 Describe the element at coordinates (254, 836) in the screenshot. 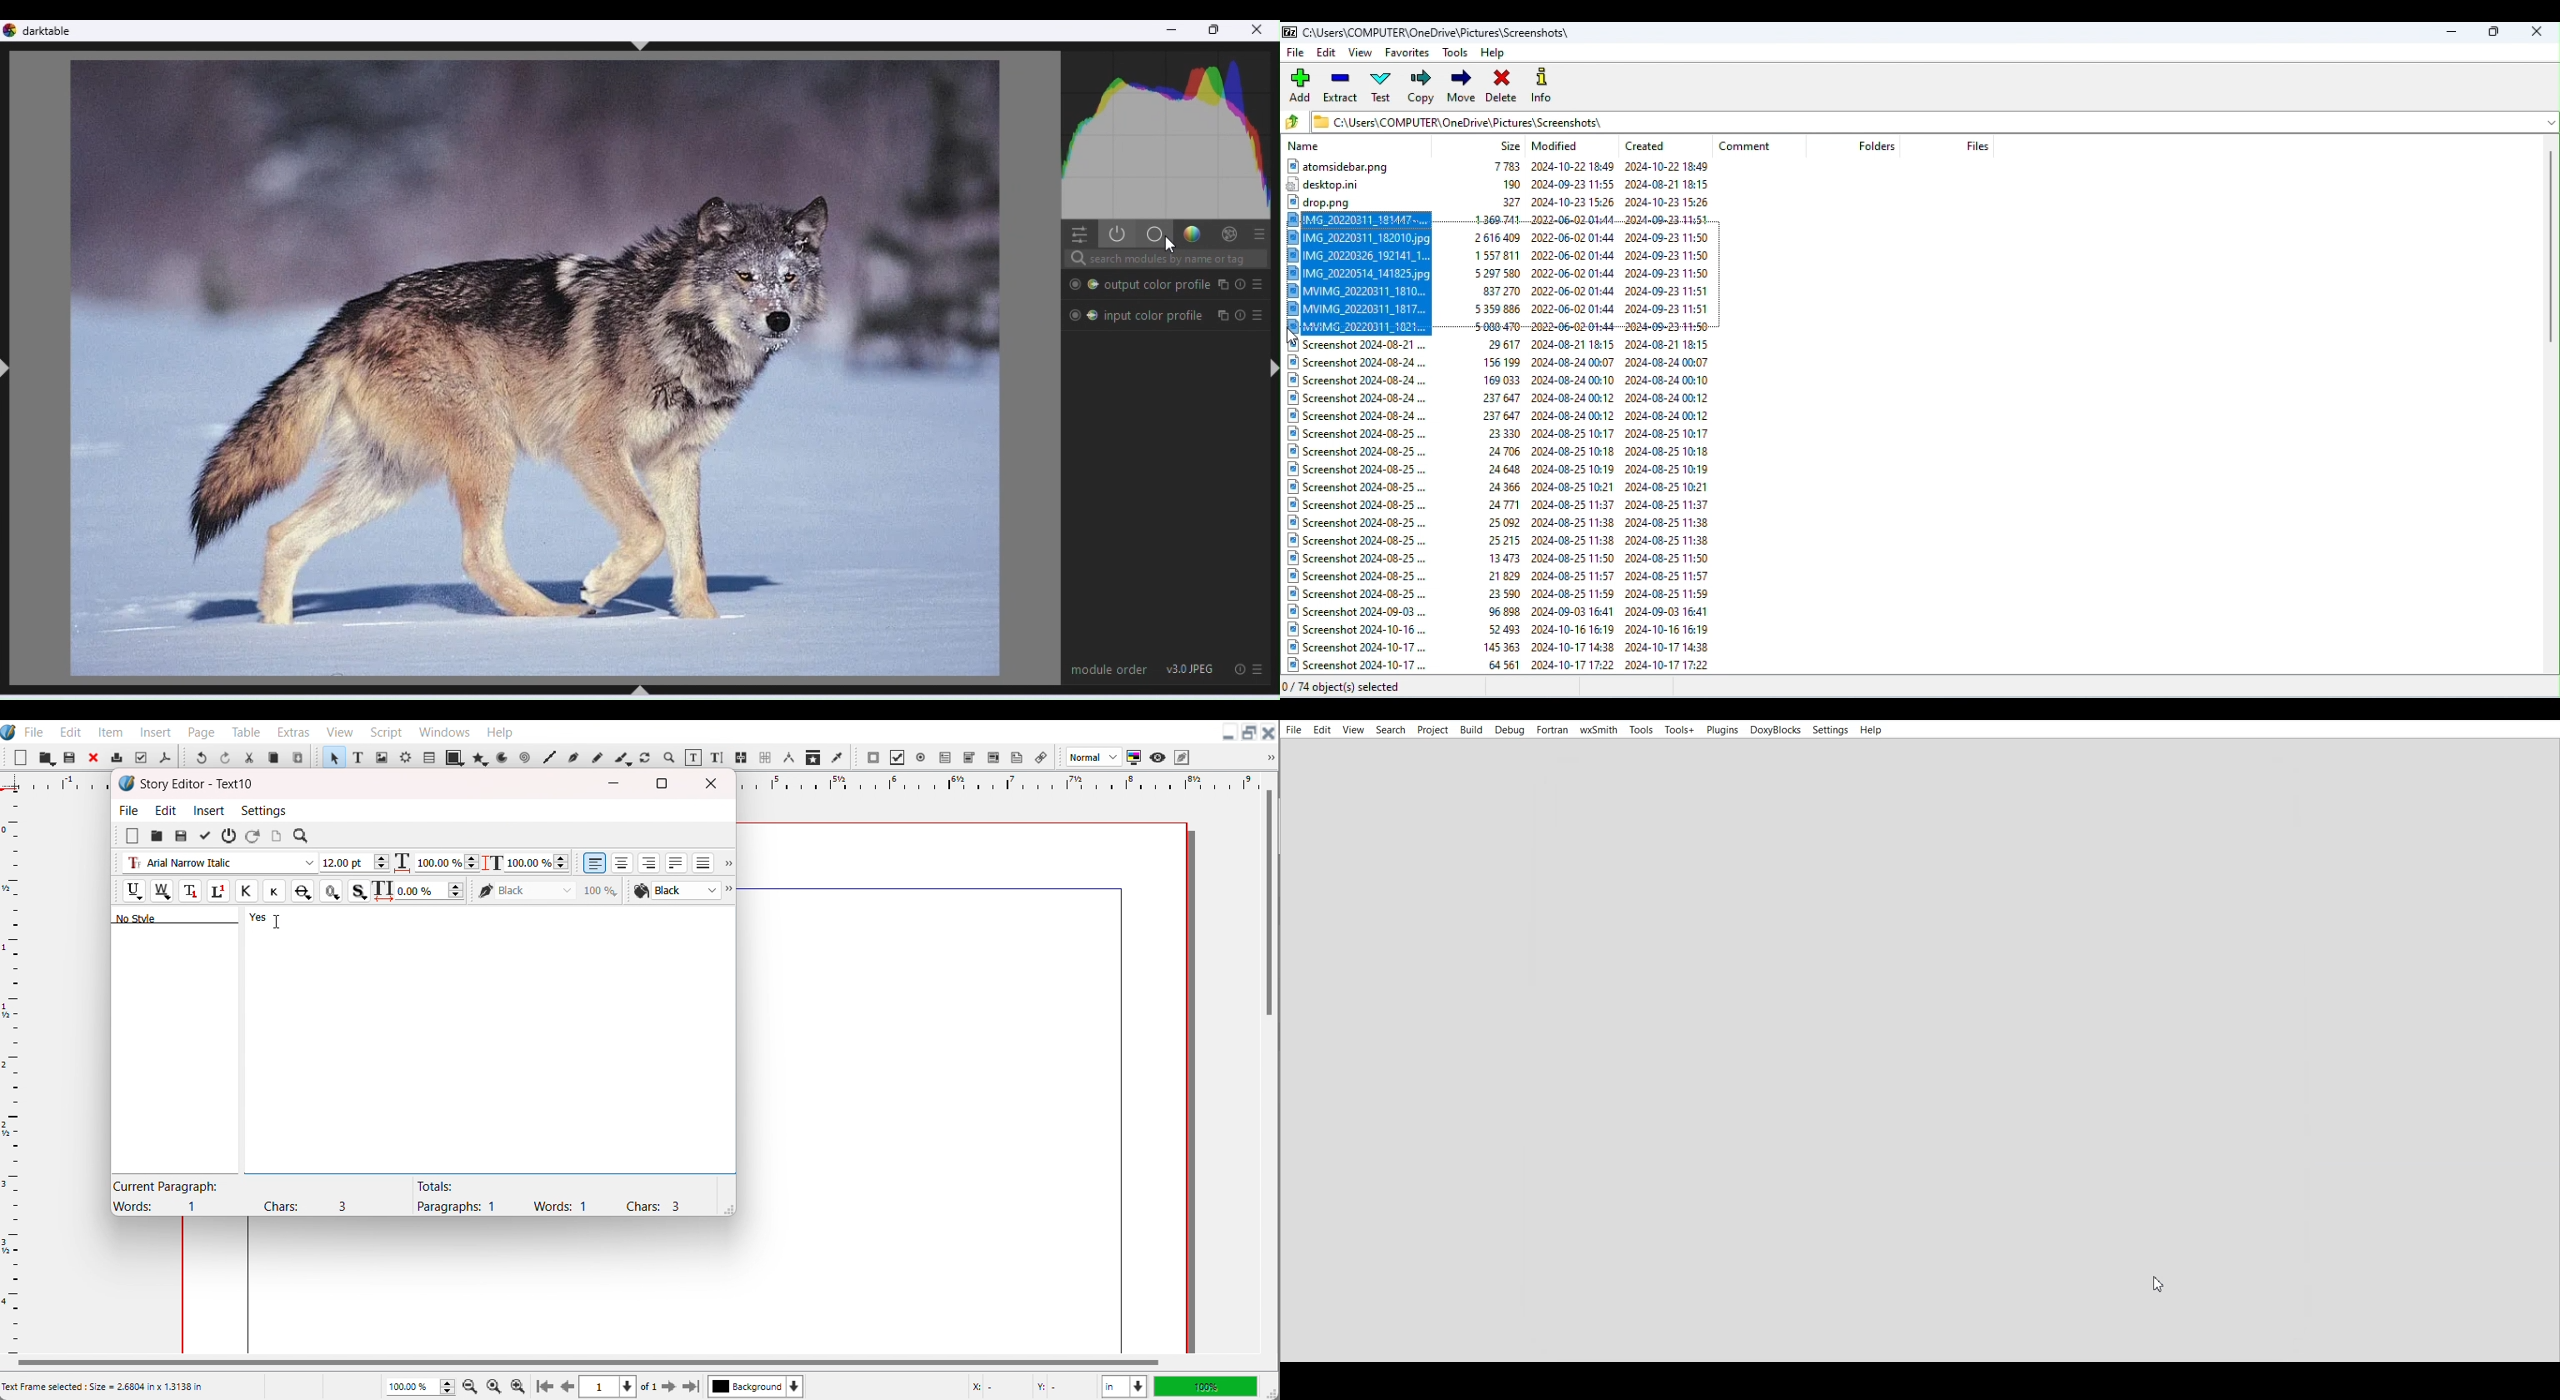

I see `Reload from the text frame` at that location.